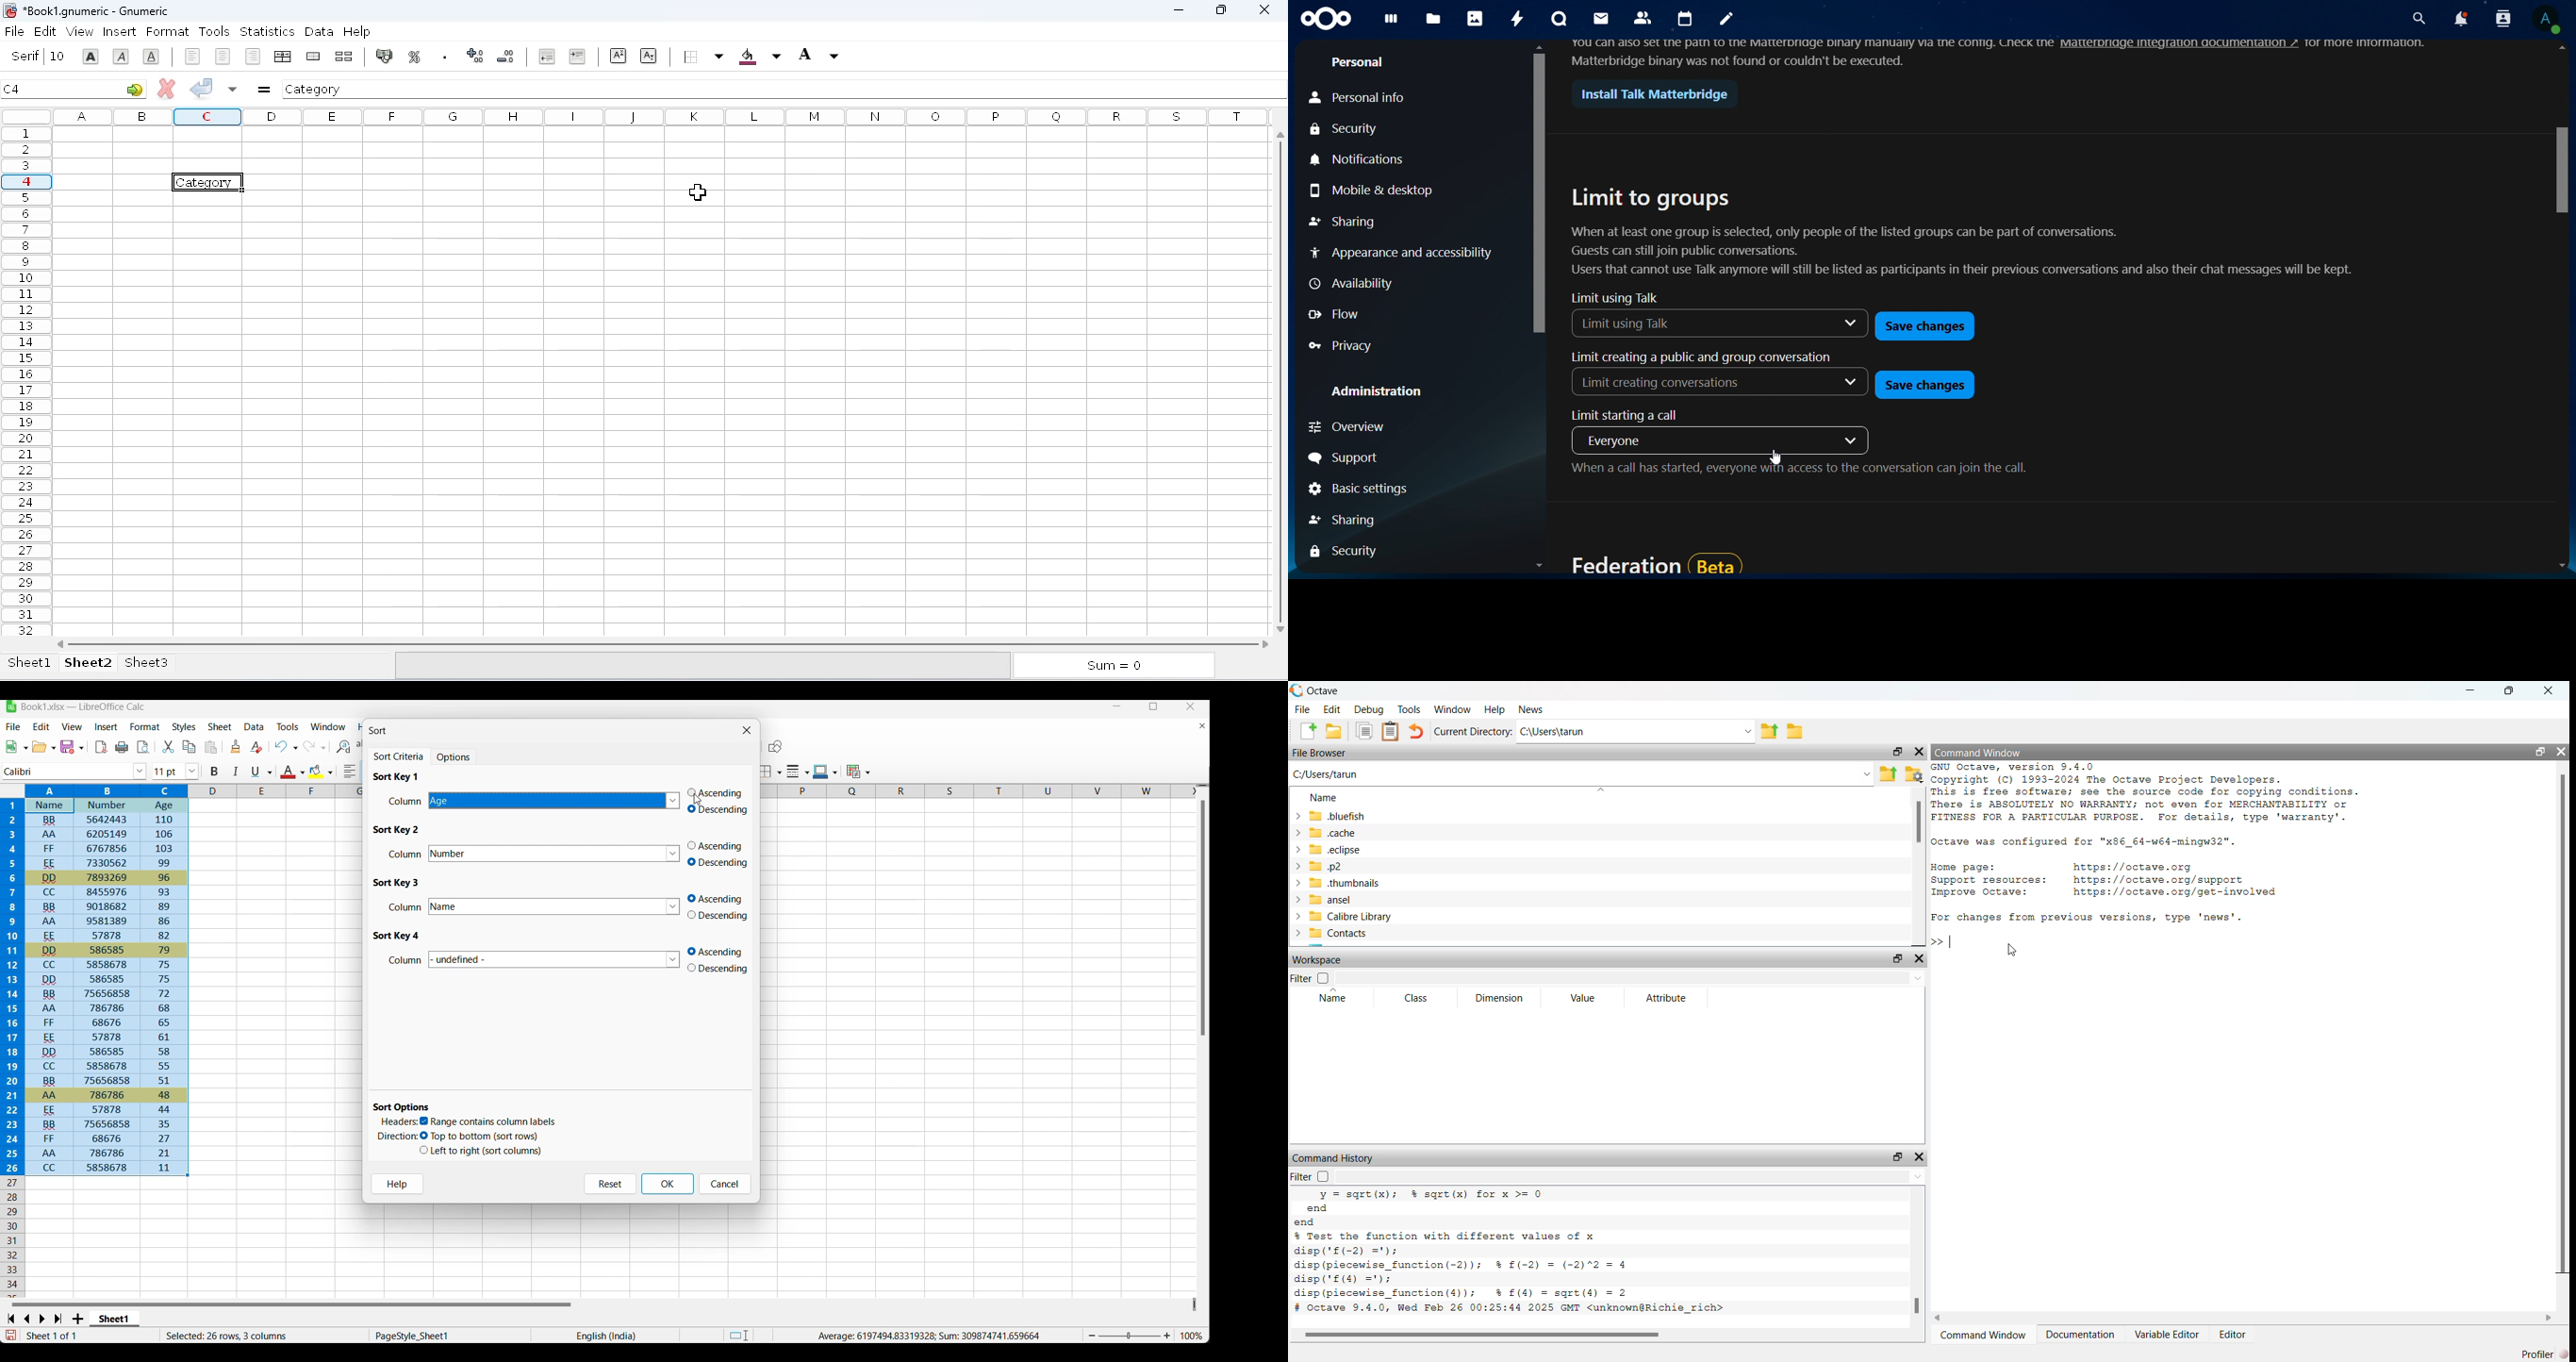 The image size is (2576, 1372). What do you see at coordinates (717, 846) in the screenshot?
I see `ascending` at bounding box center [717, 846].